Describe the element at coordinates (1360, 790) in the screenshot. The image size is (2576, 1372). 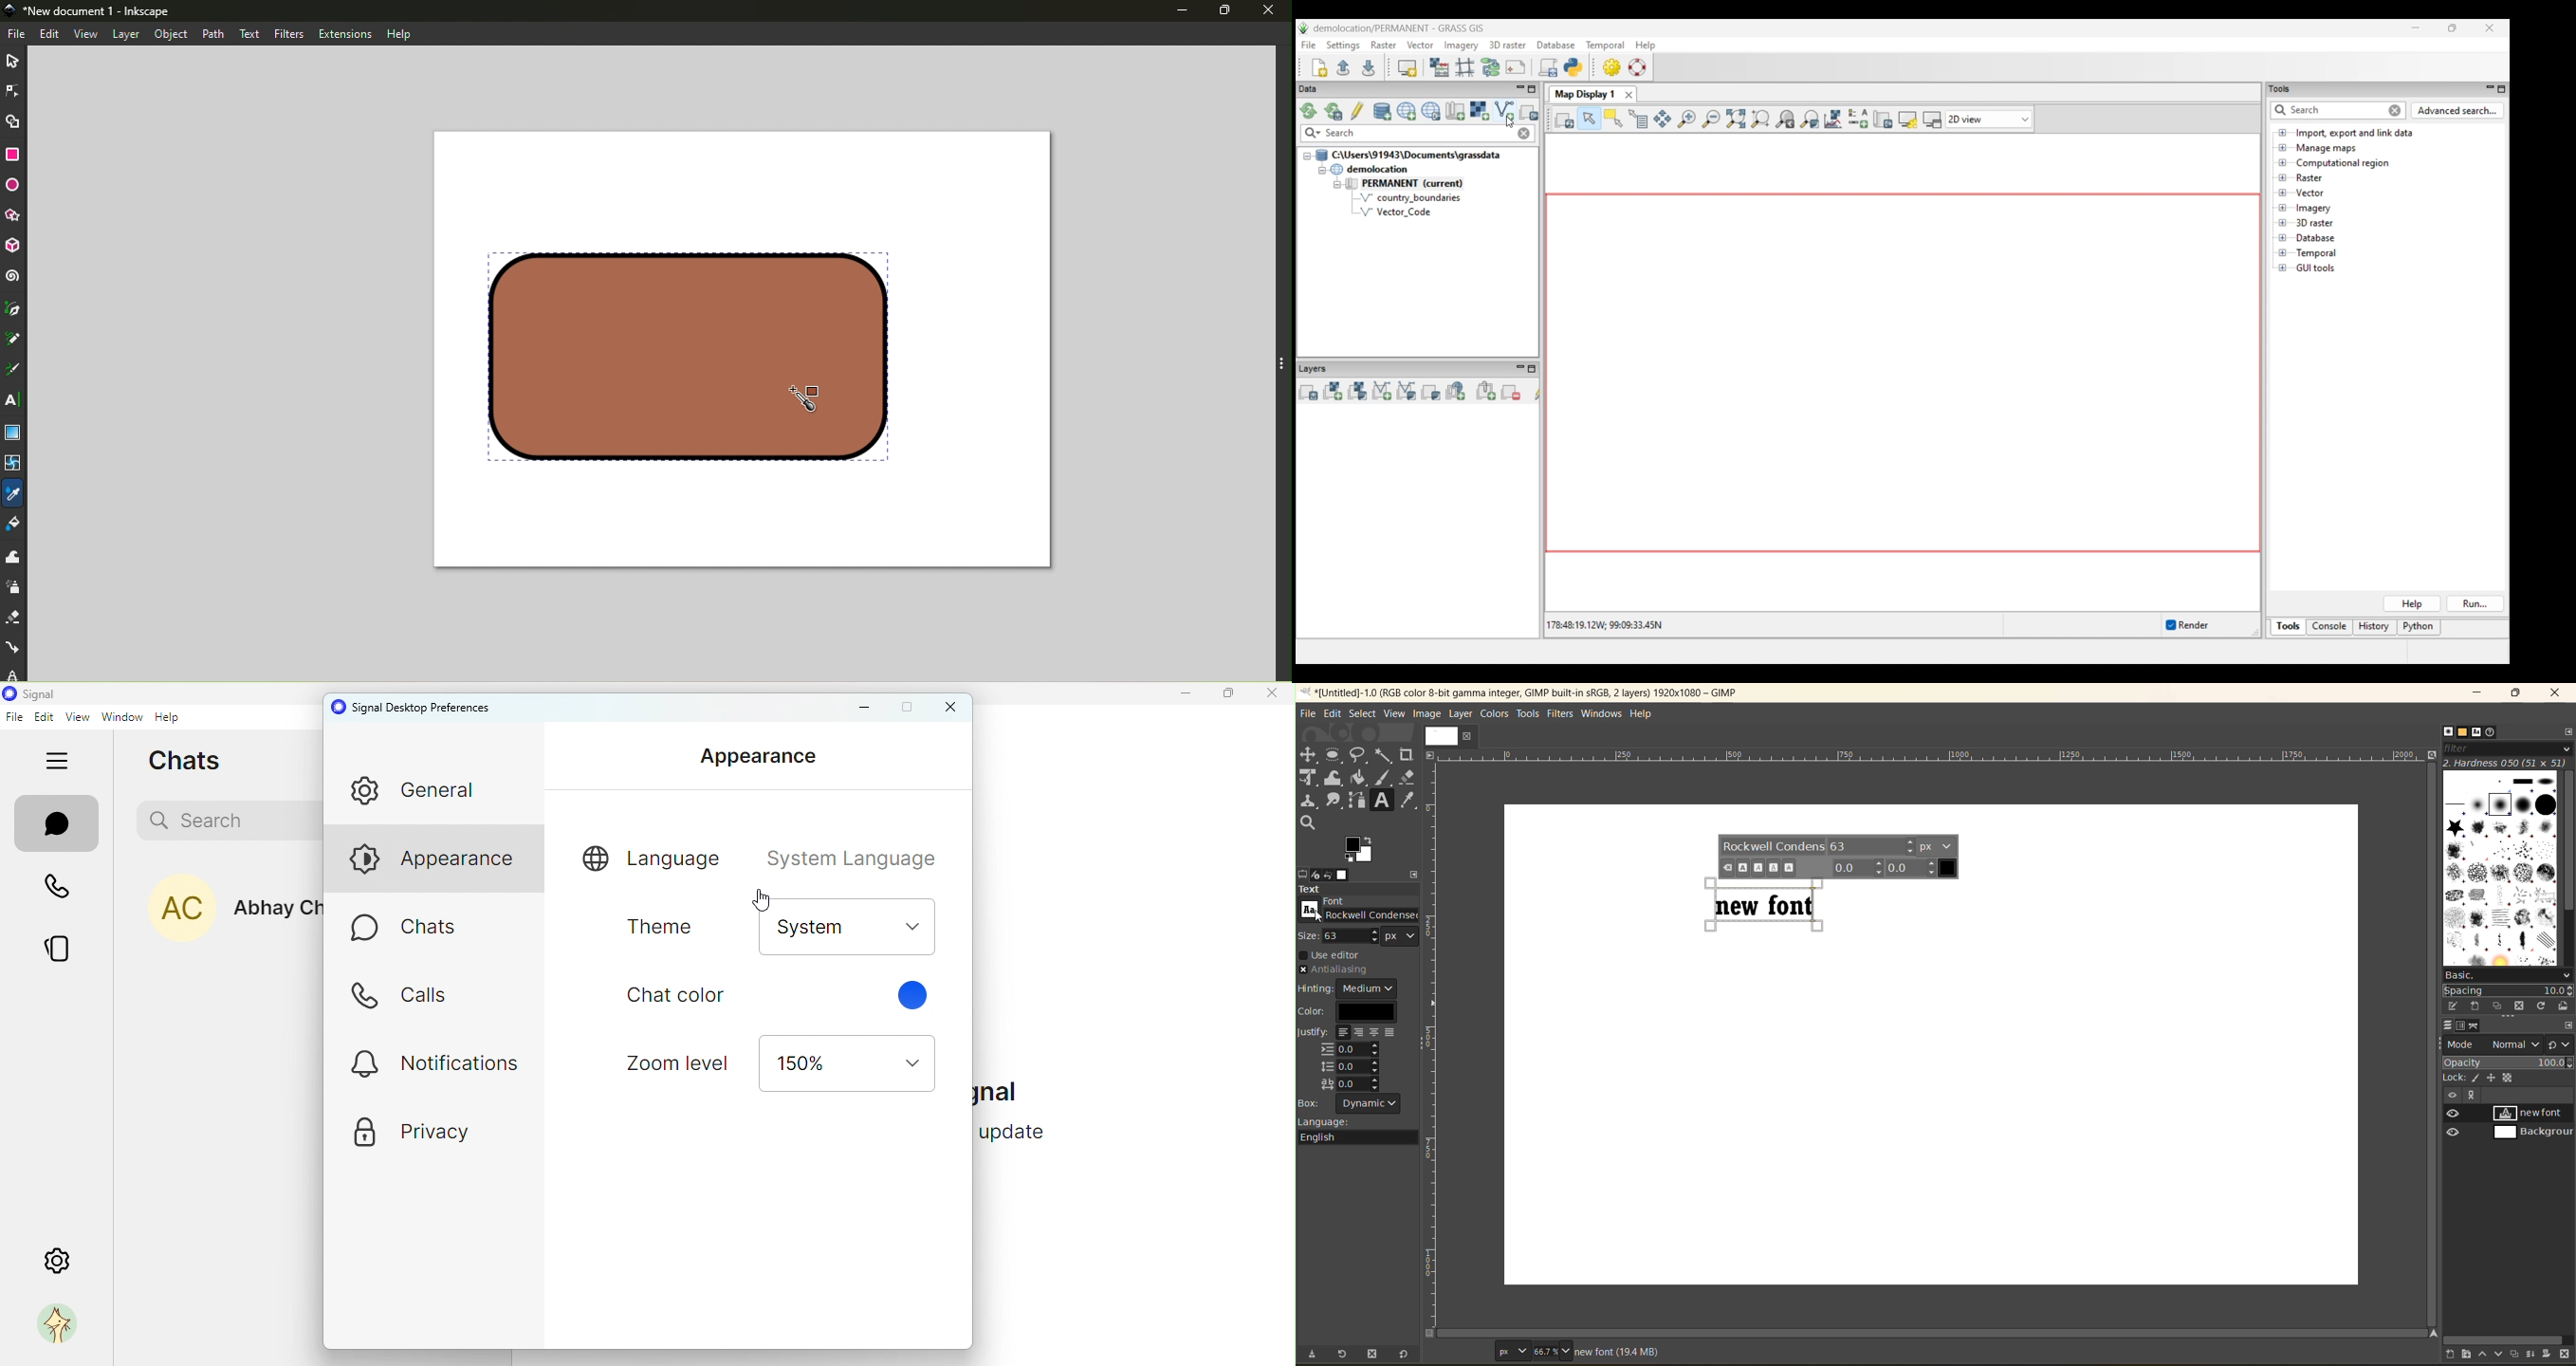
I see `tools` at that location.